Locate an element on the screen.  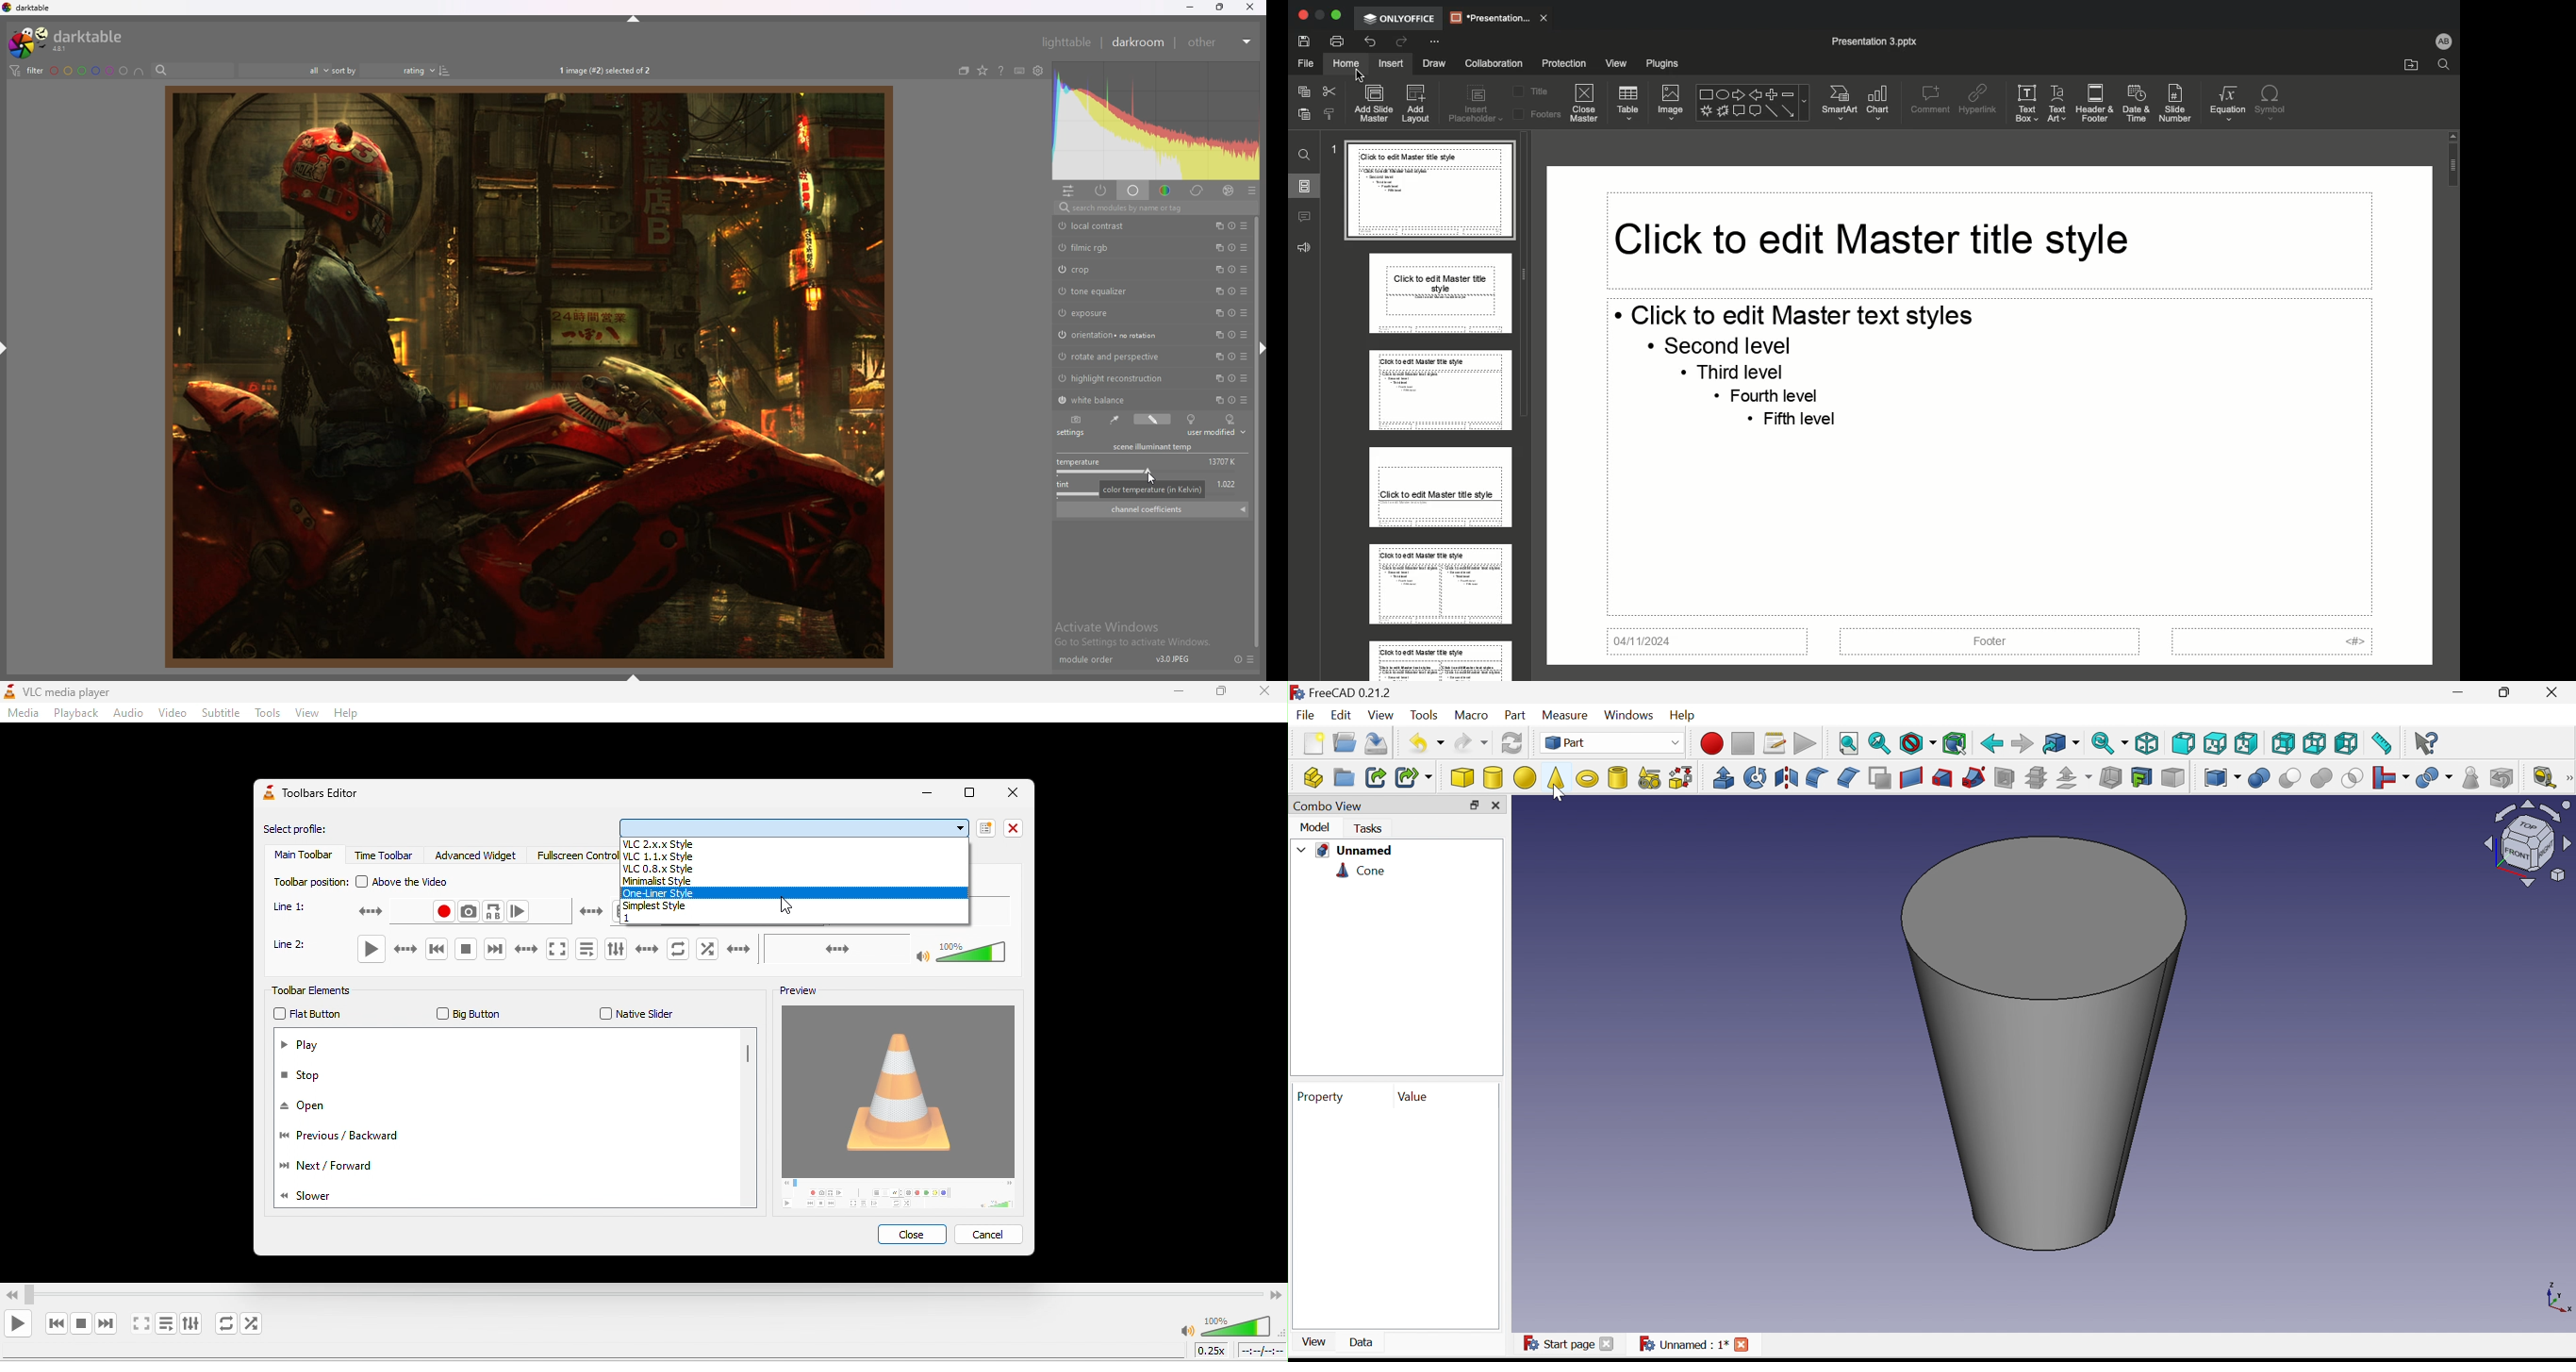
options is located at coordinates (795, 828).